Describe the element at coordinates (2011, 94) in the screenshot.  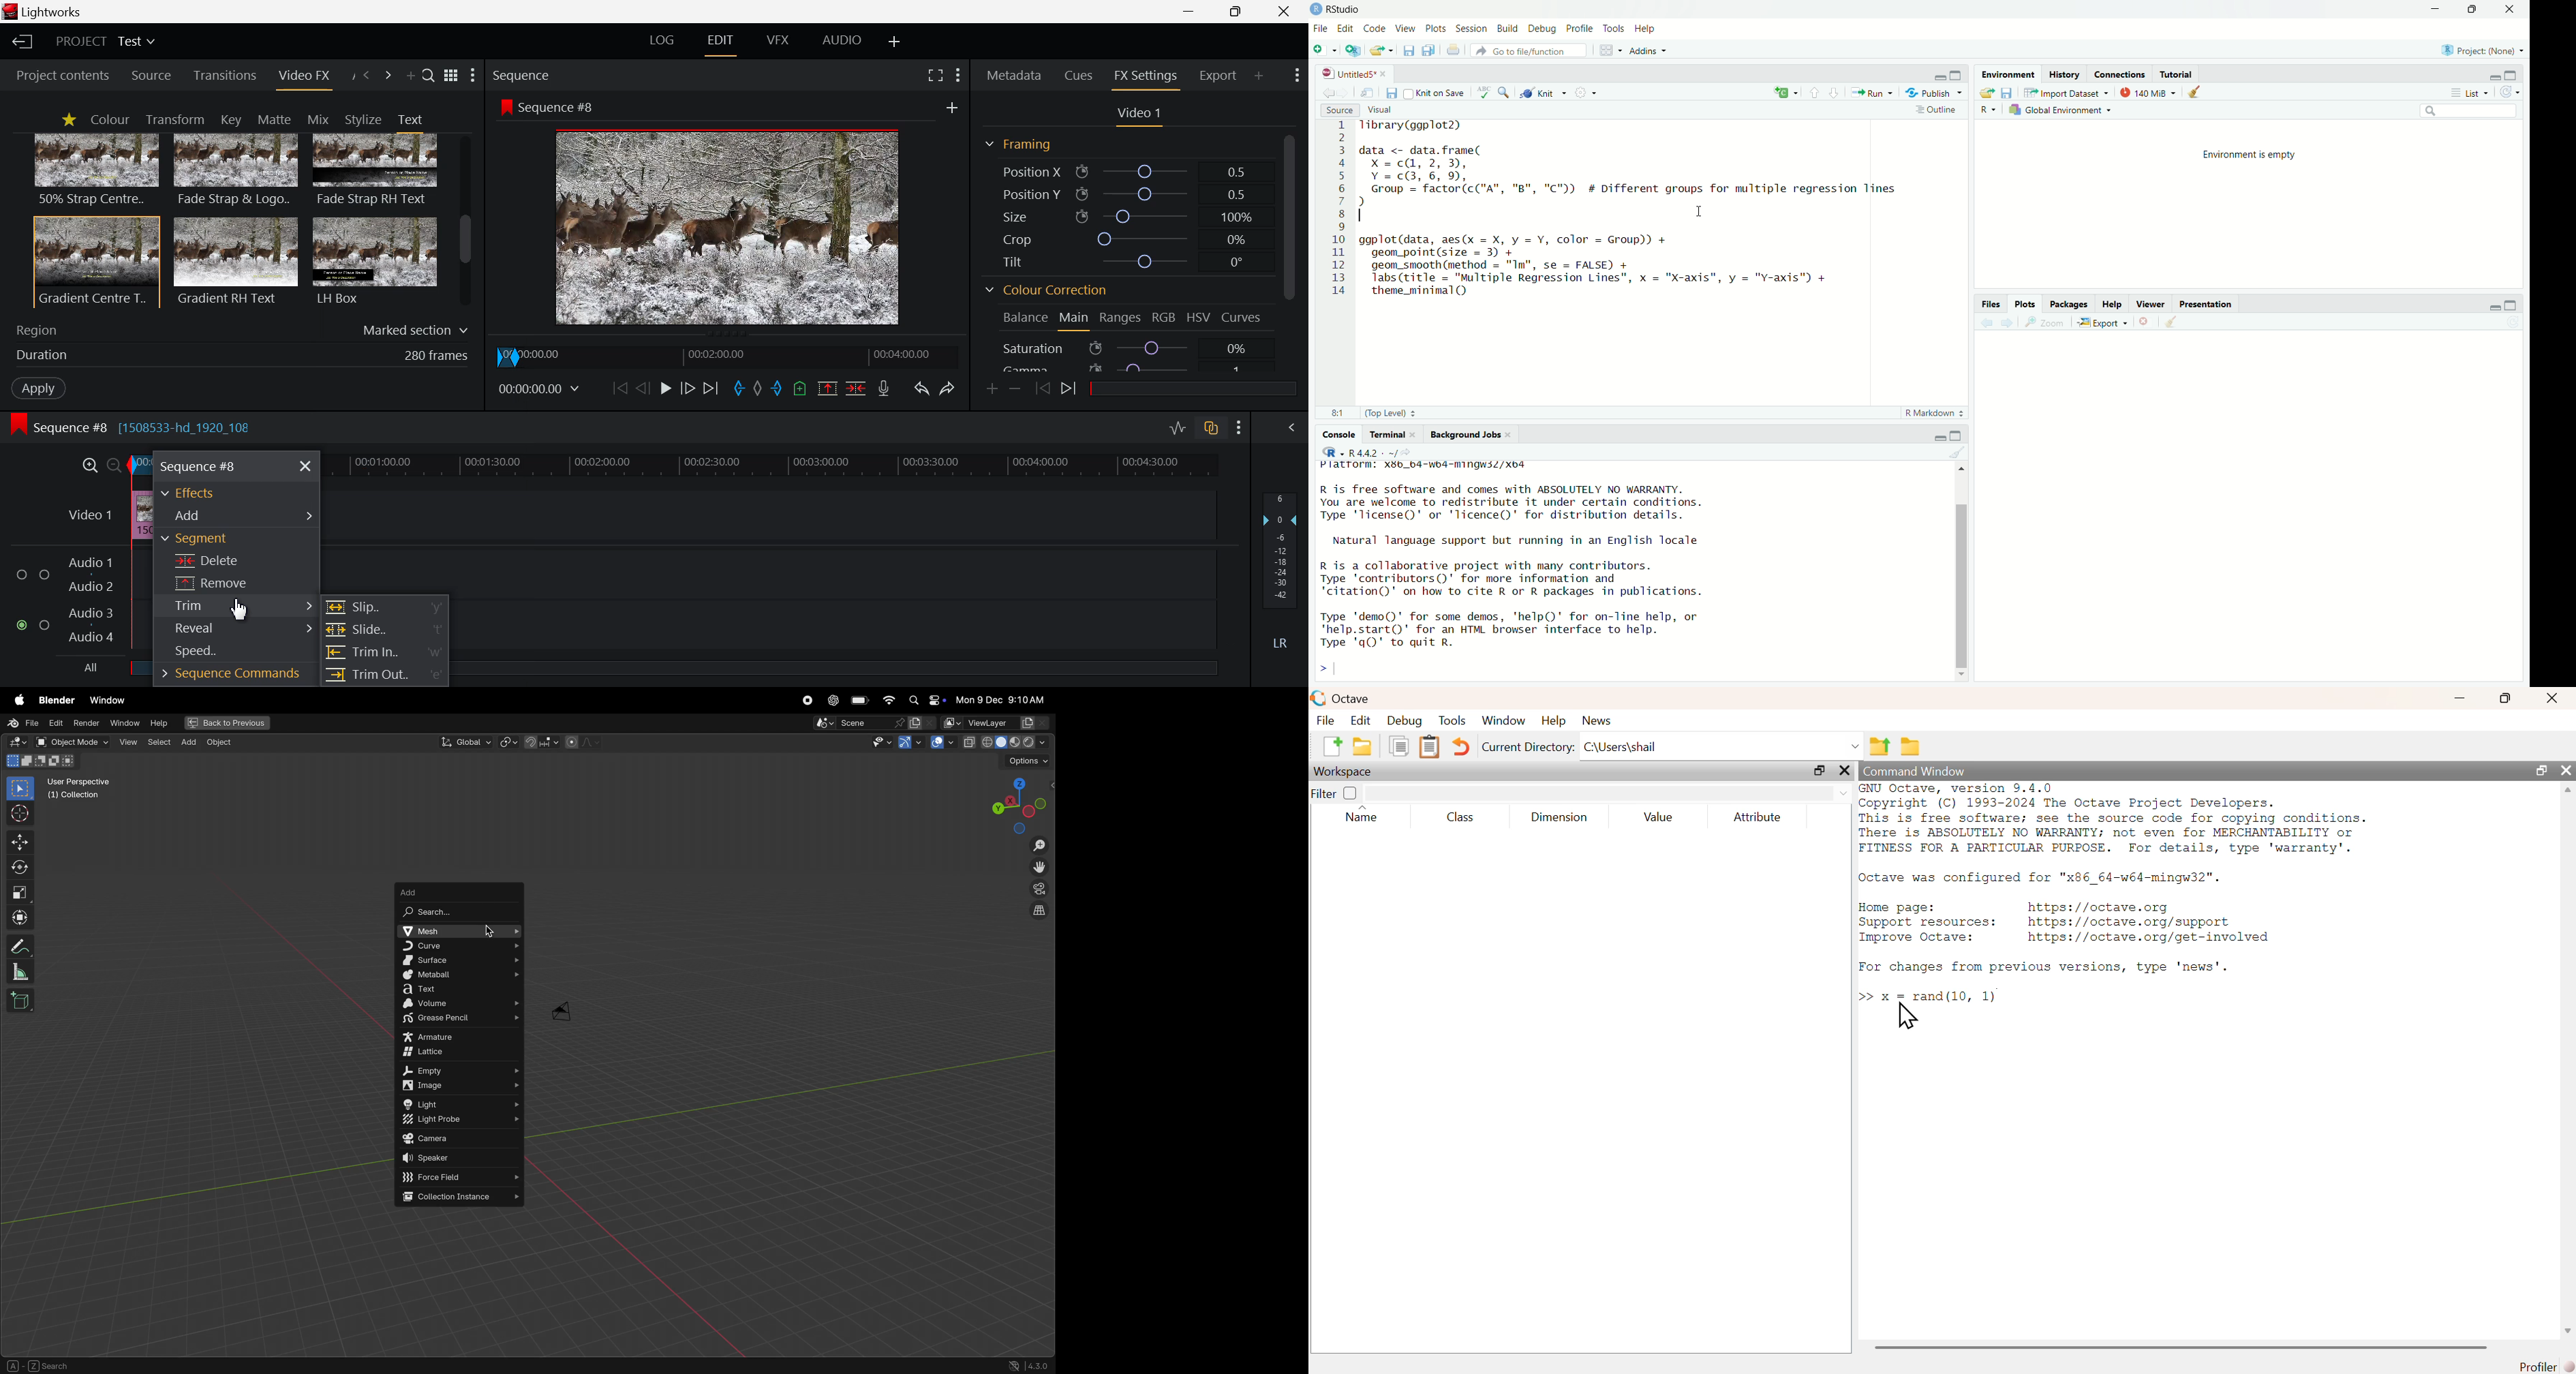
I see `files` at that location.